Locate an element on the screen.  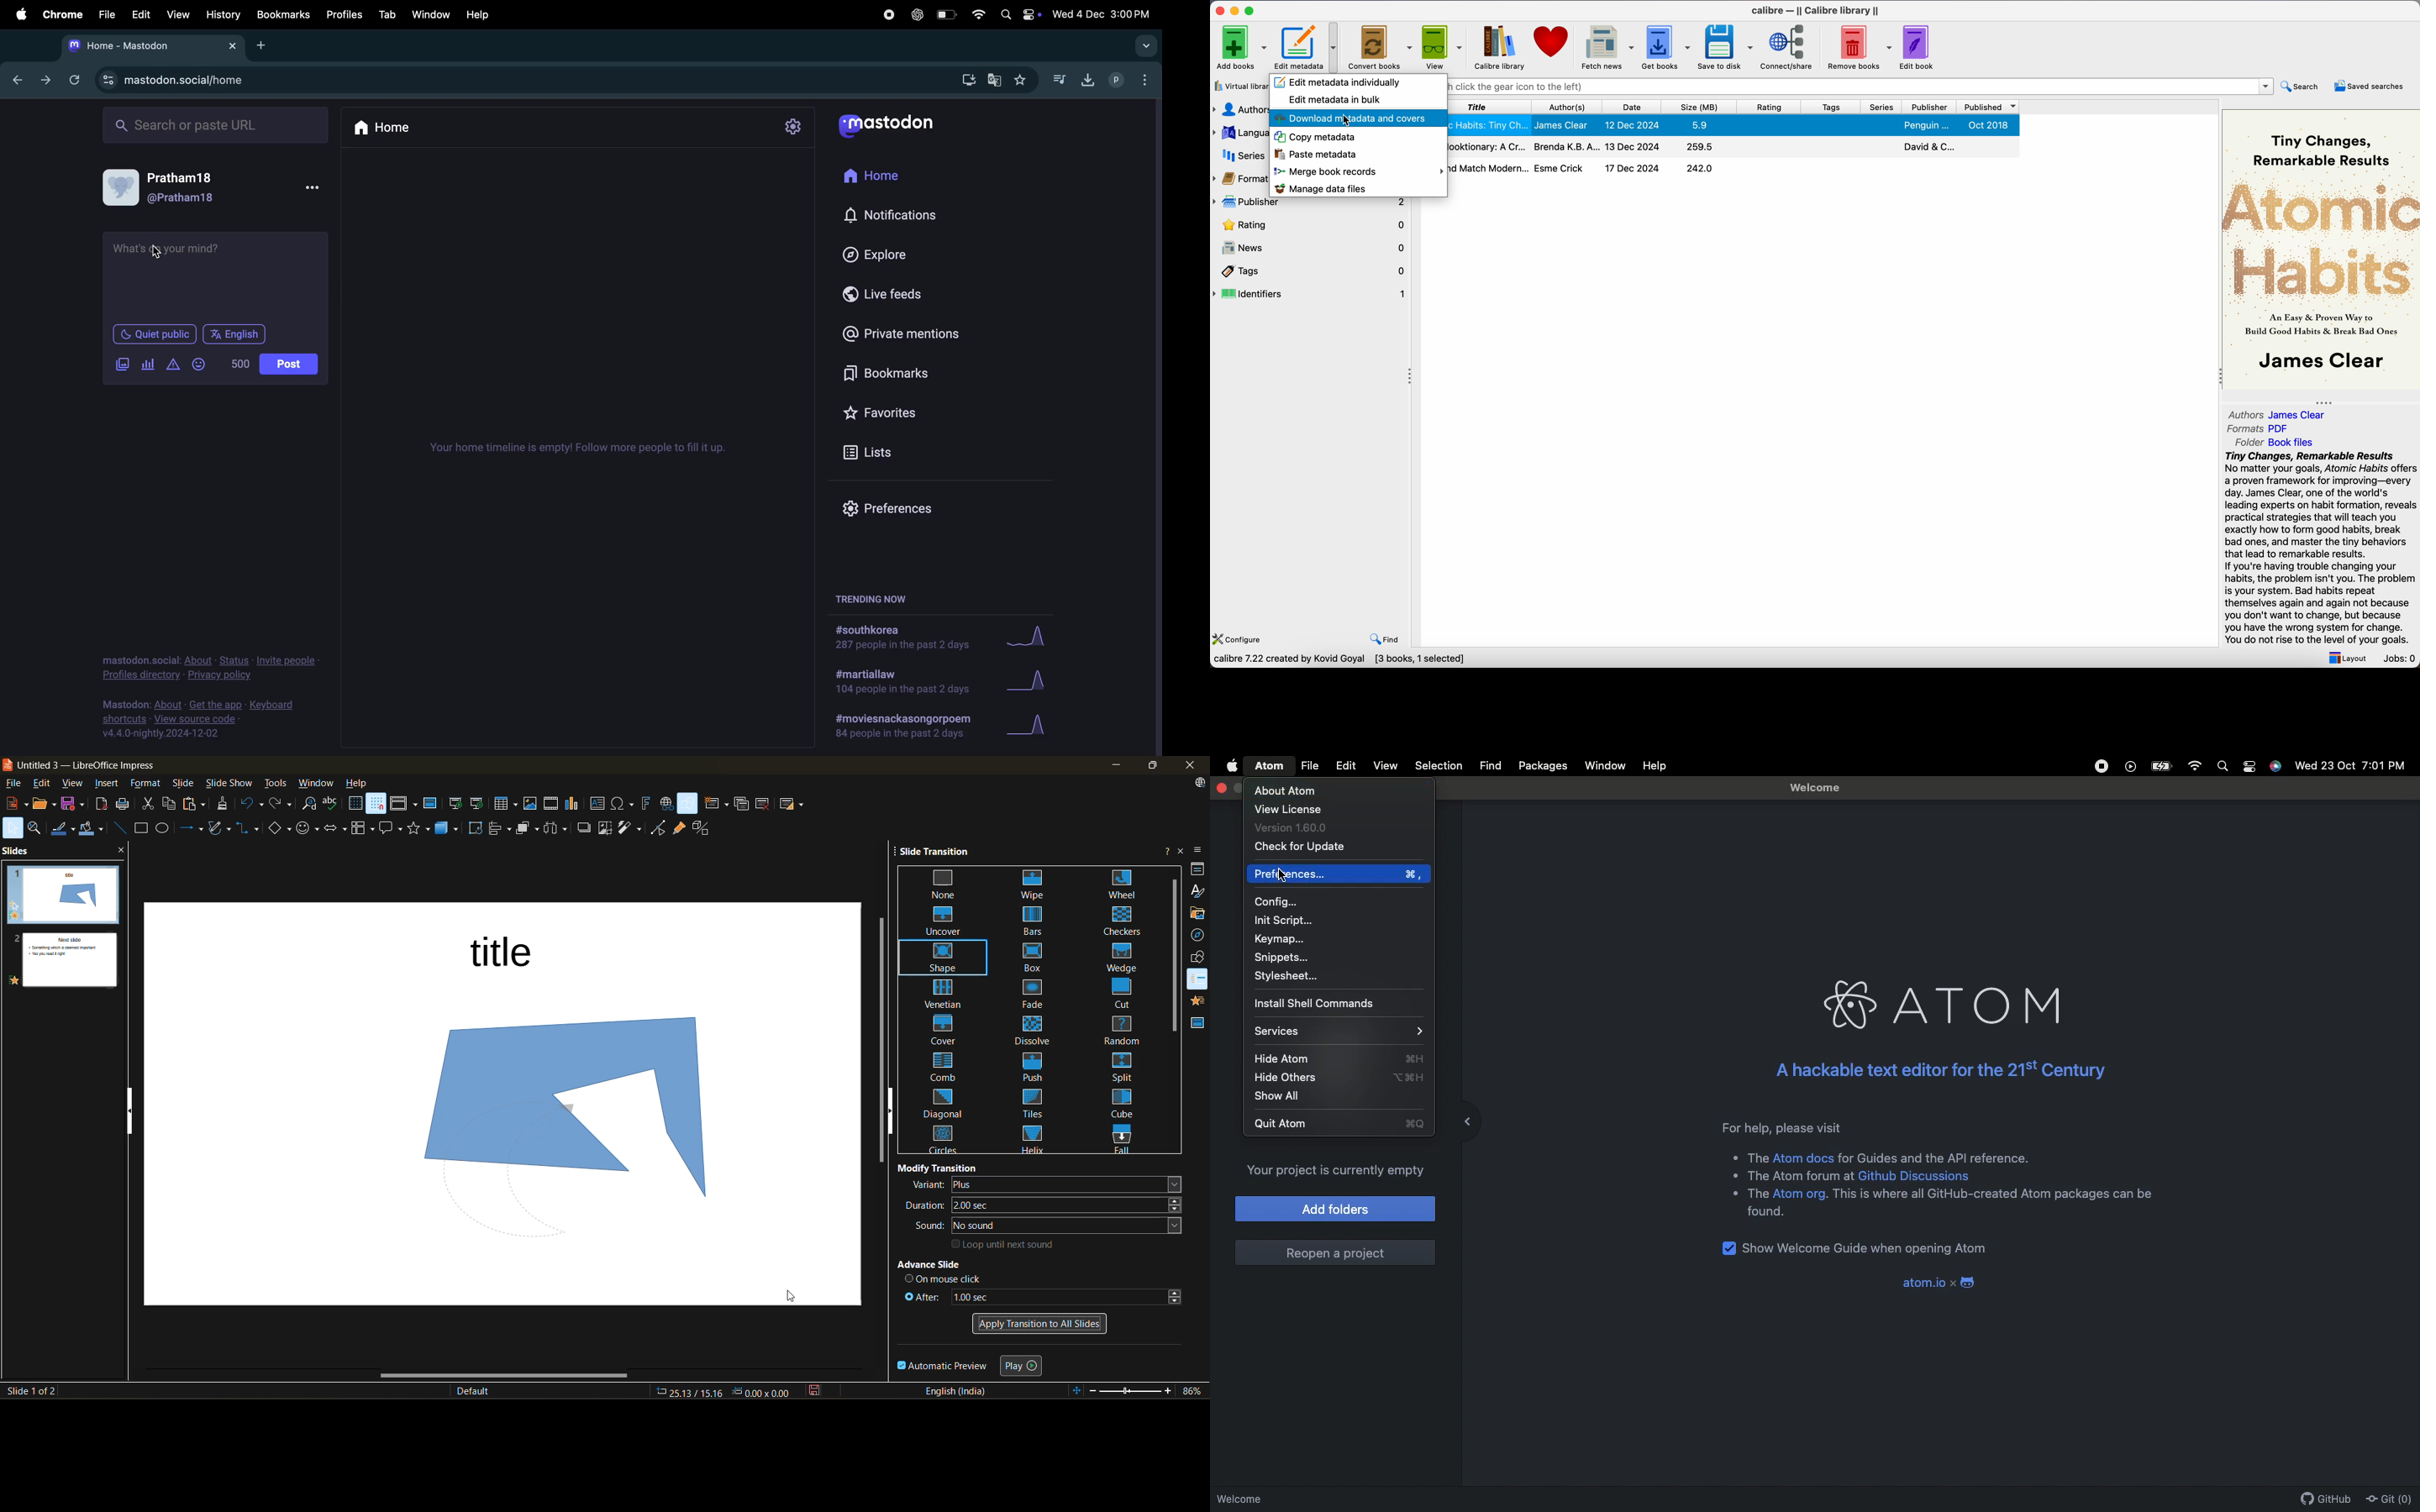
3d objects is located at coordinates (450, 828).